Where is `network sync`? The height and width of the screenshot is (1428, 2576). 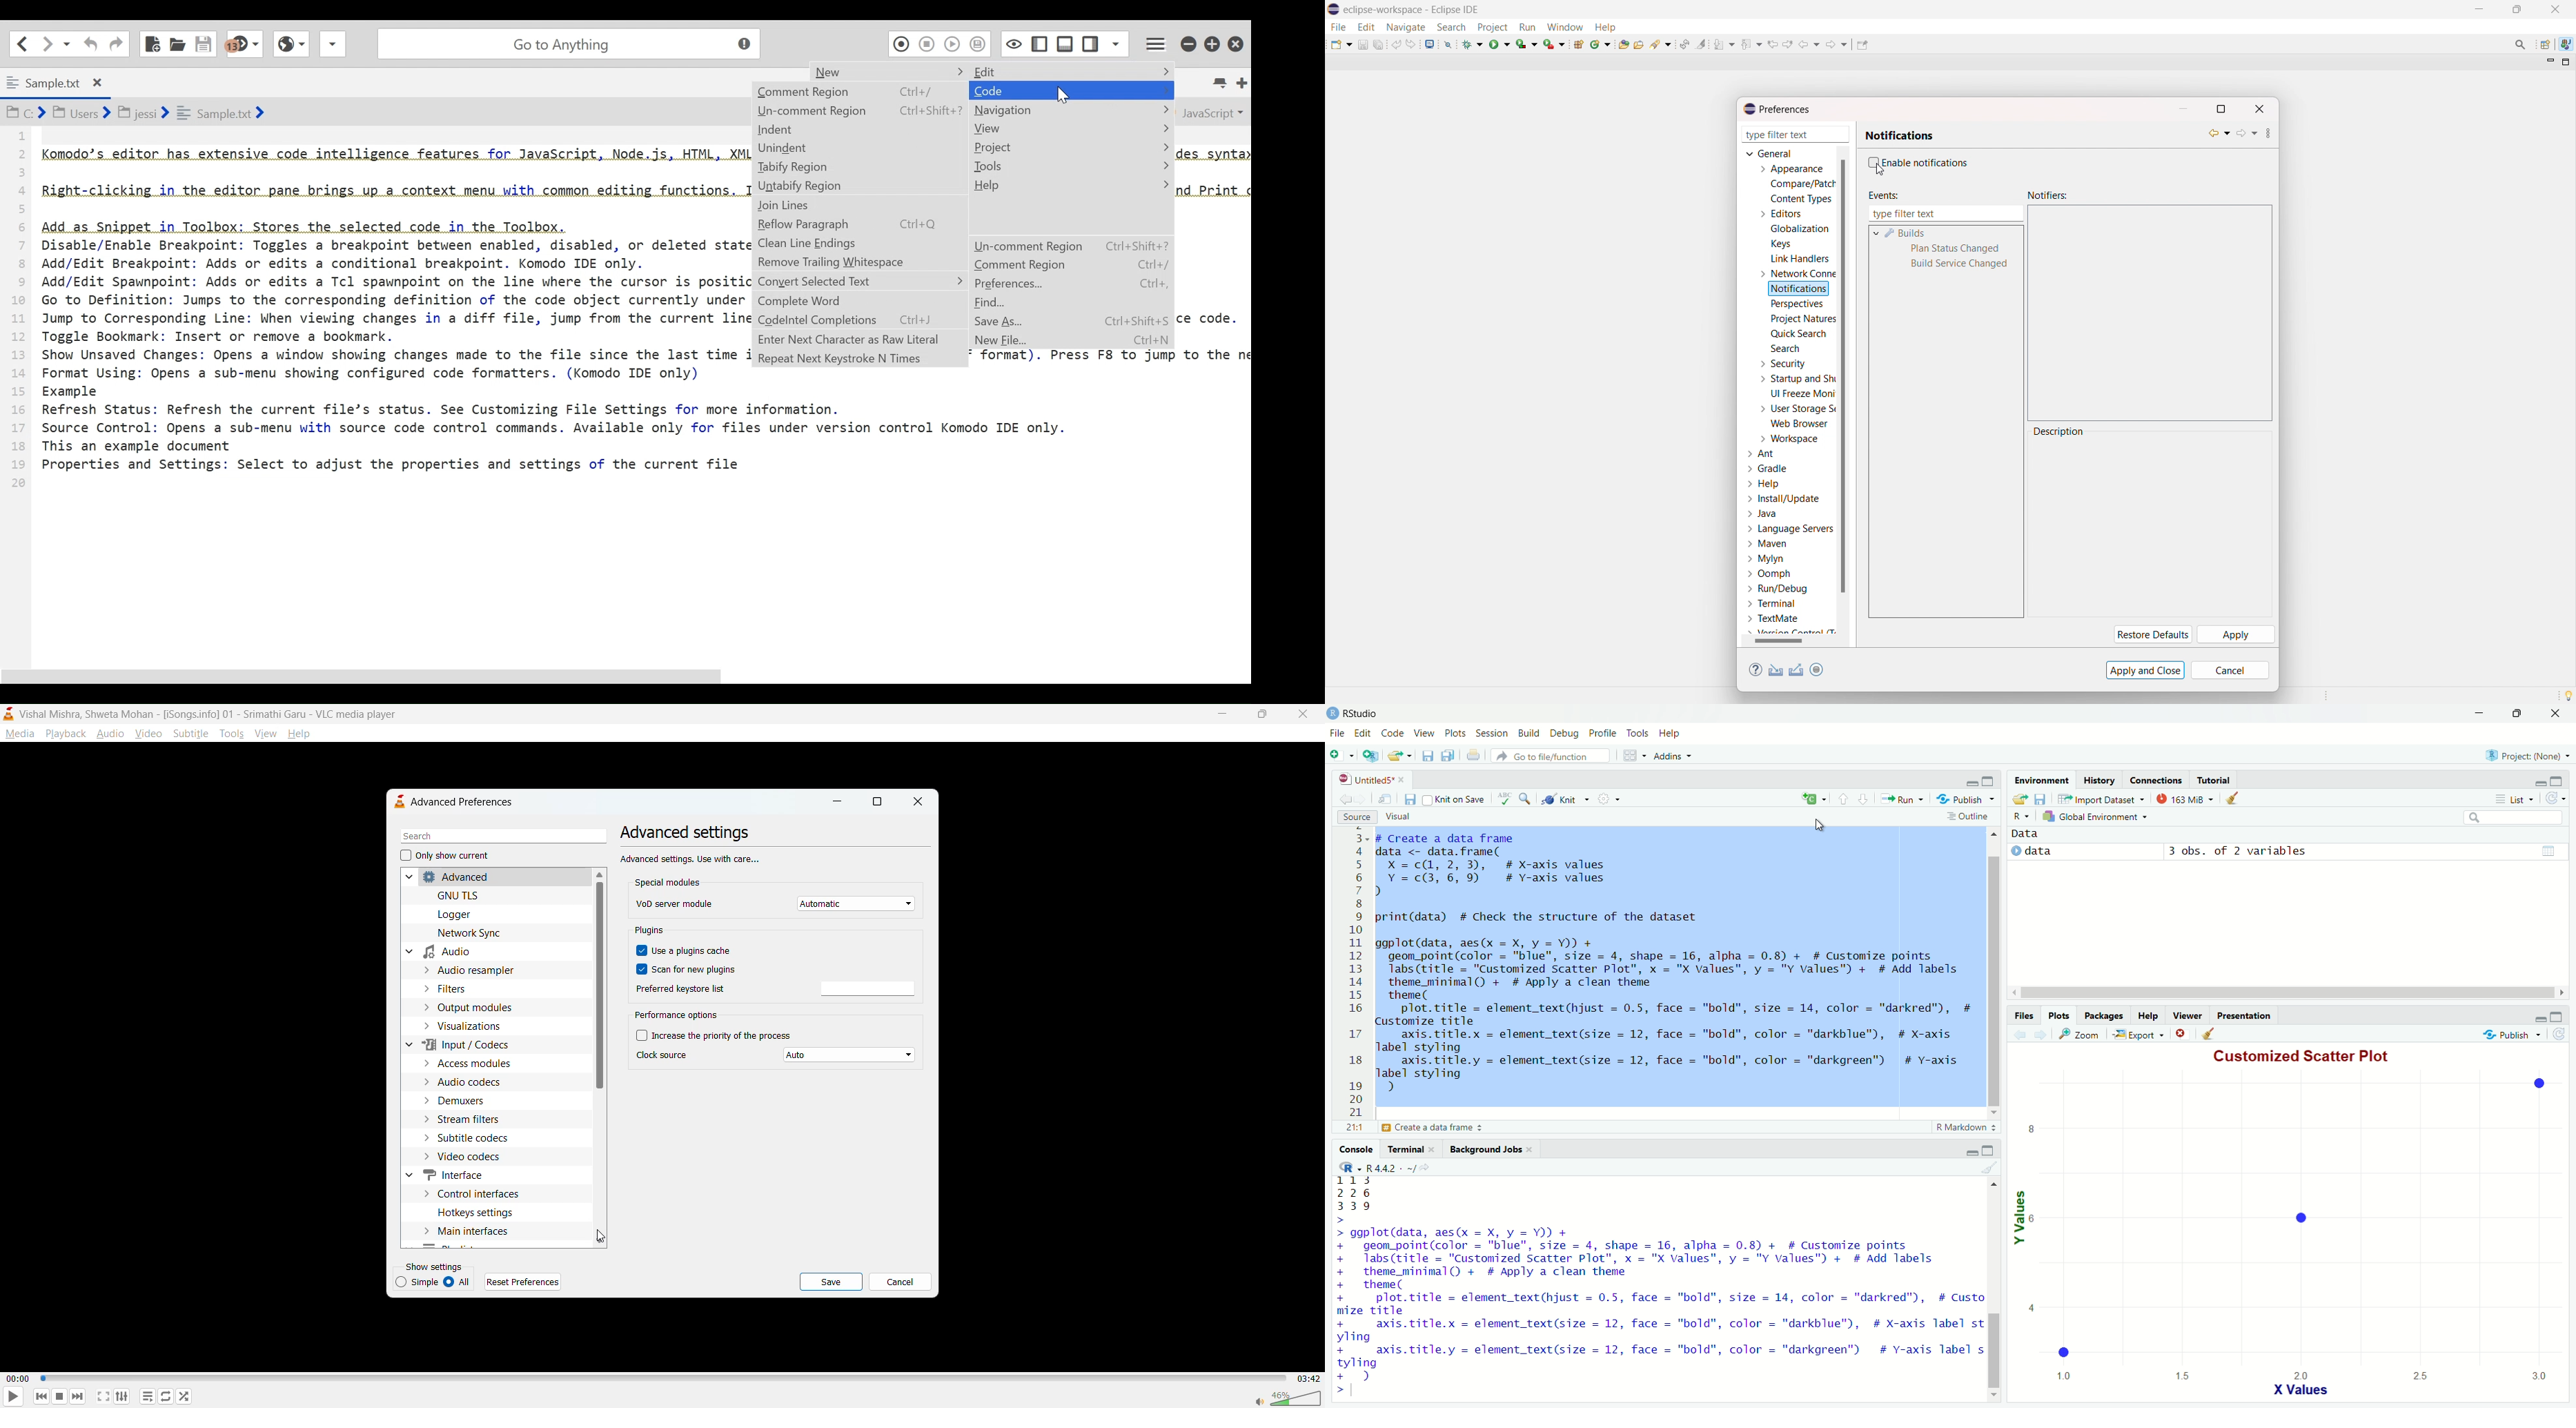 network sync is located at coordinates (475, 932).